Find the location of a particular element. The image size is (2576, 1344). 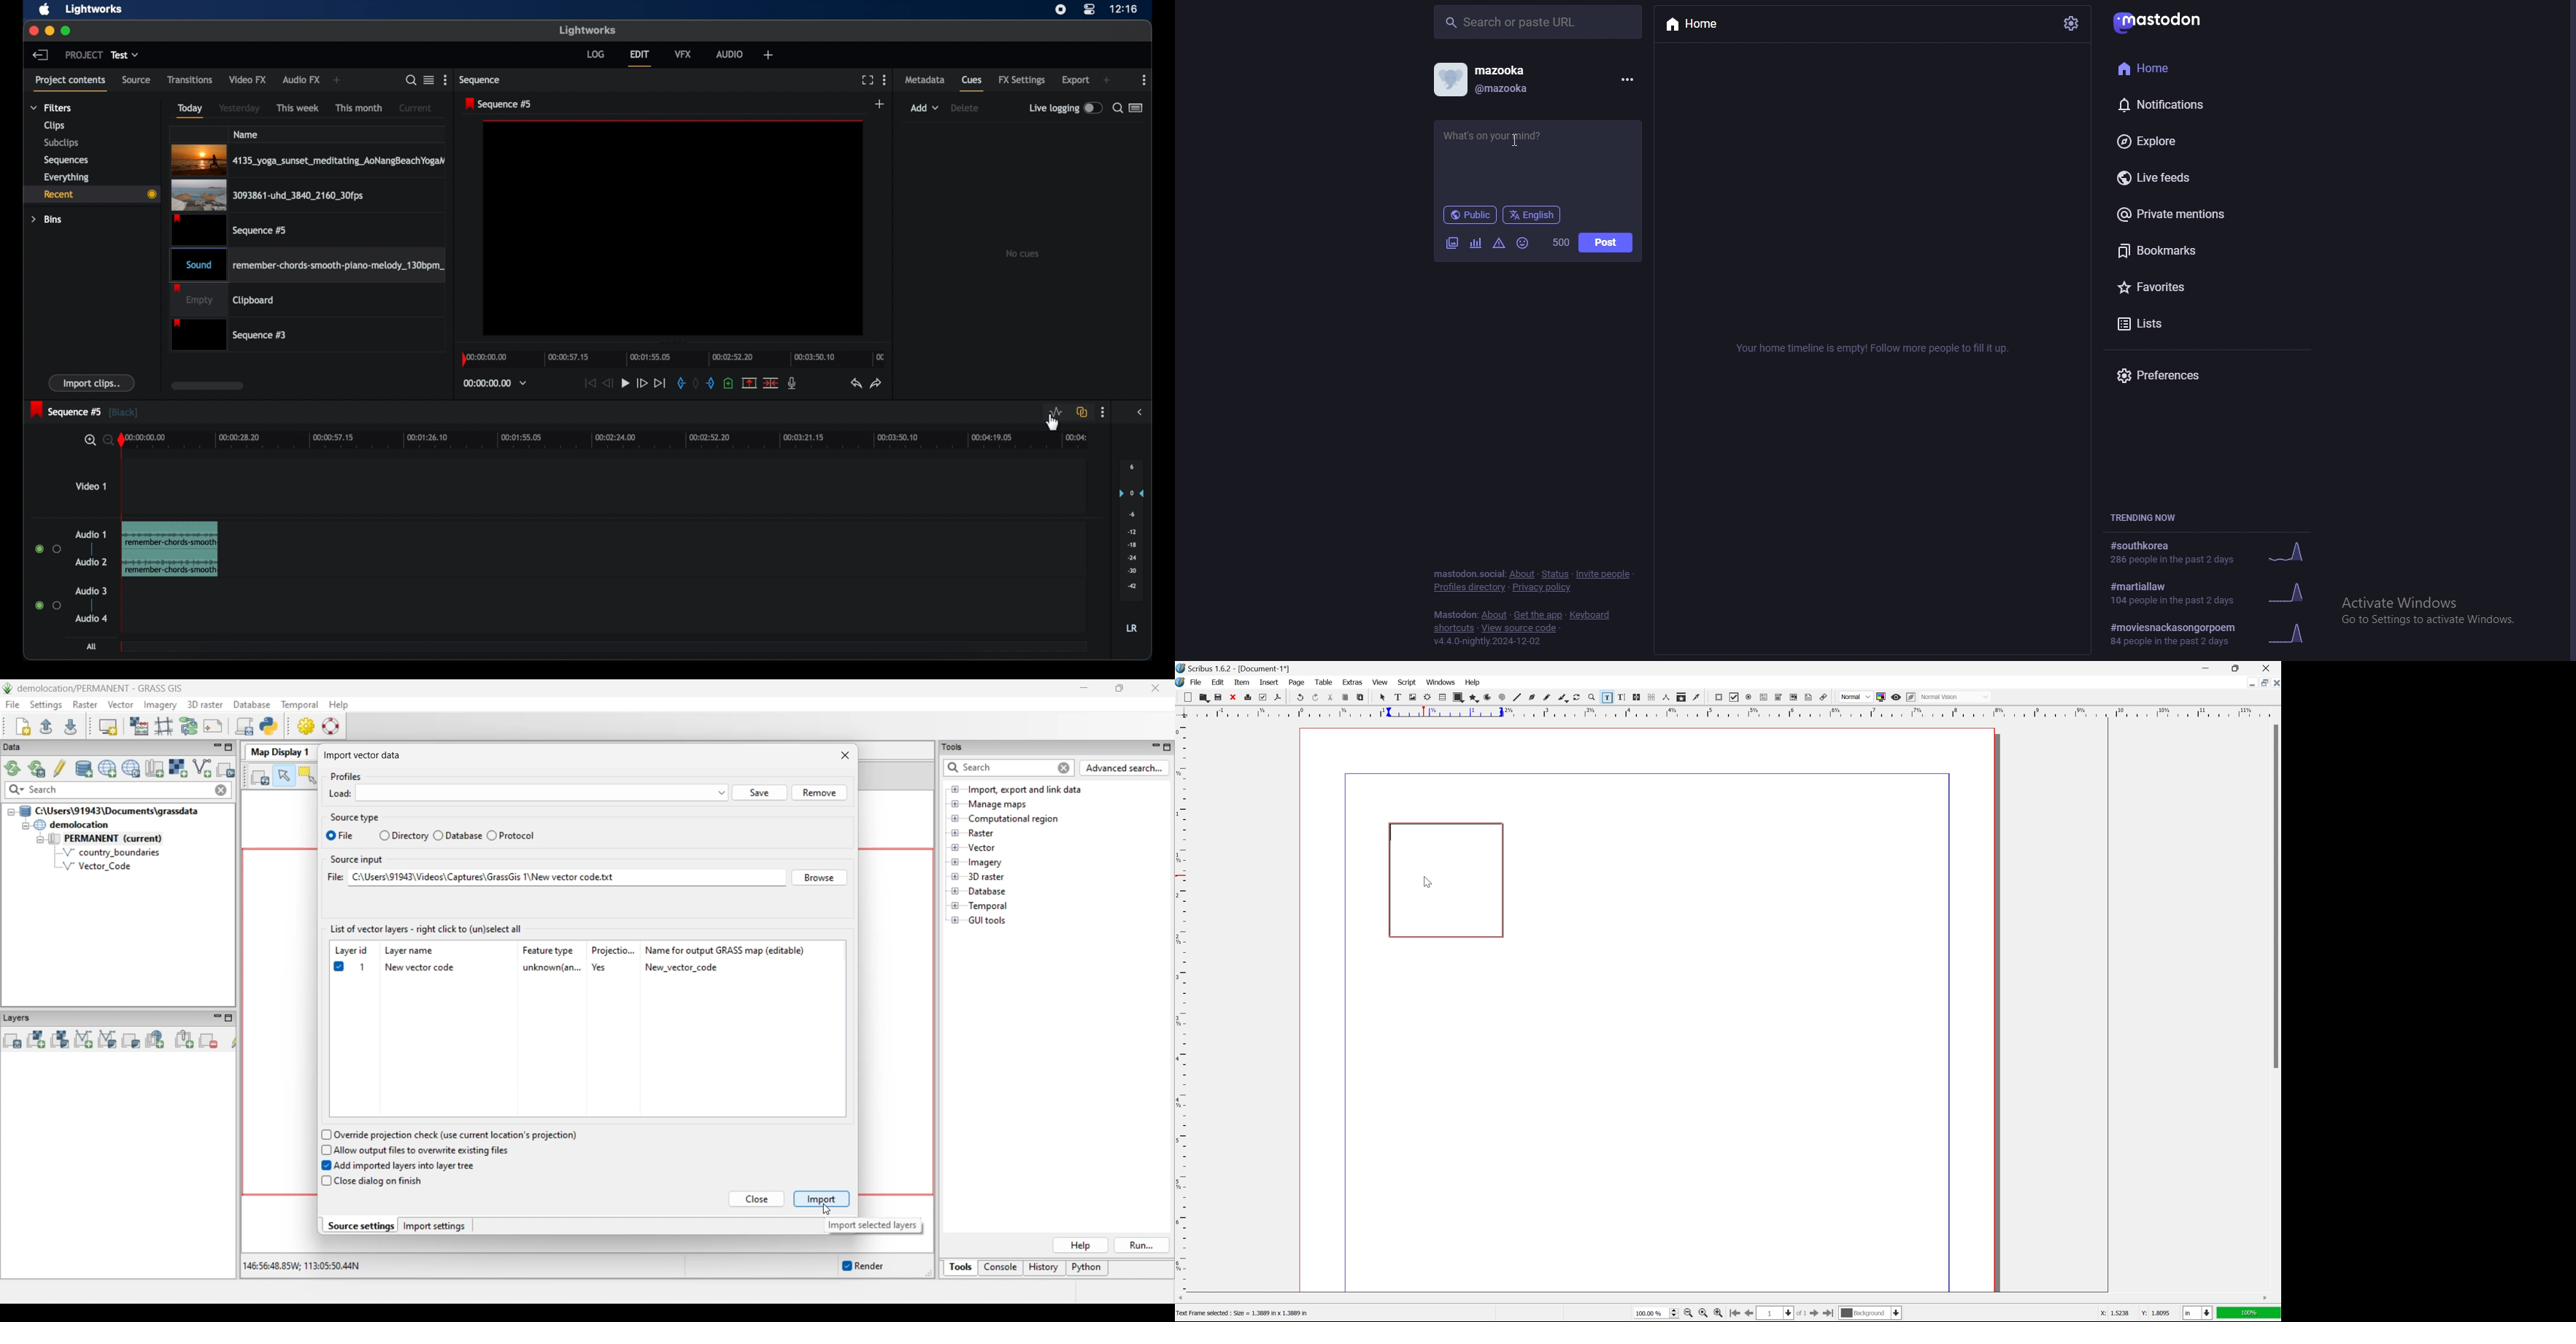

zoom in is located at coordinates (1719, 1315).